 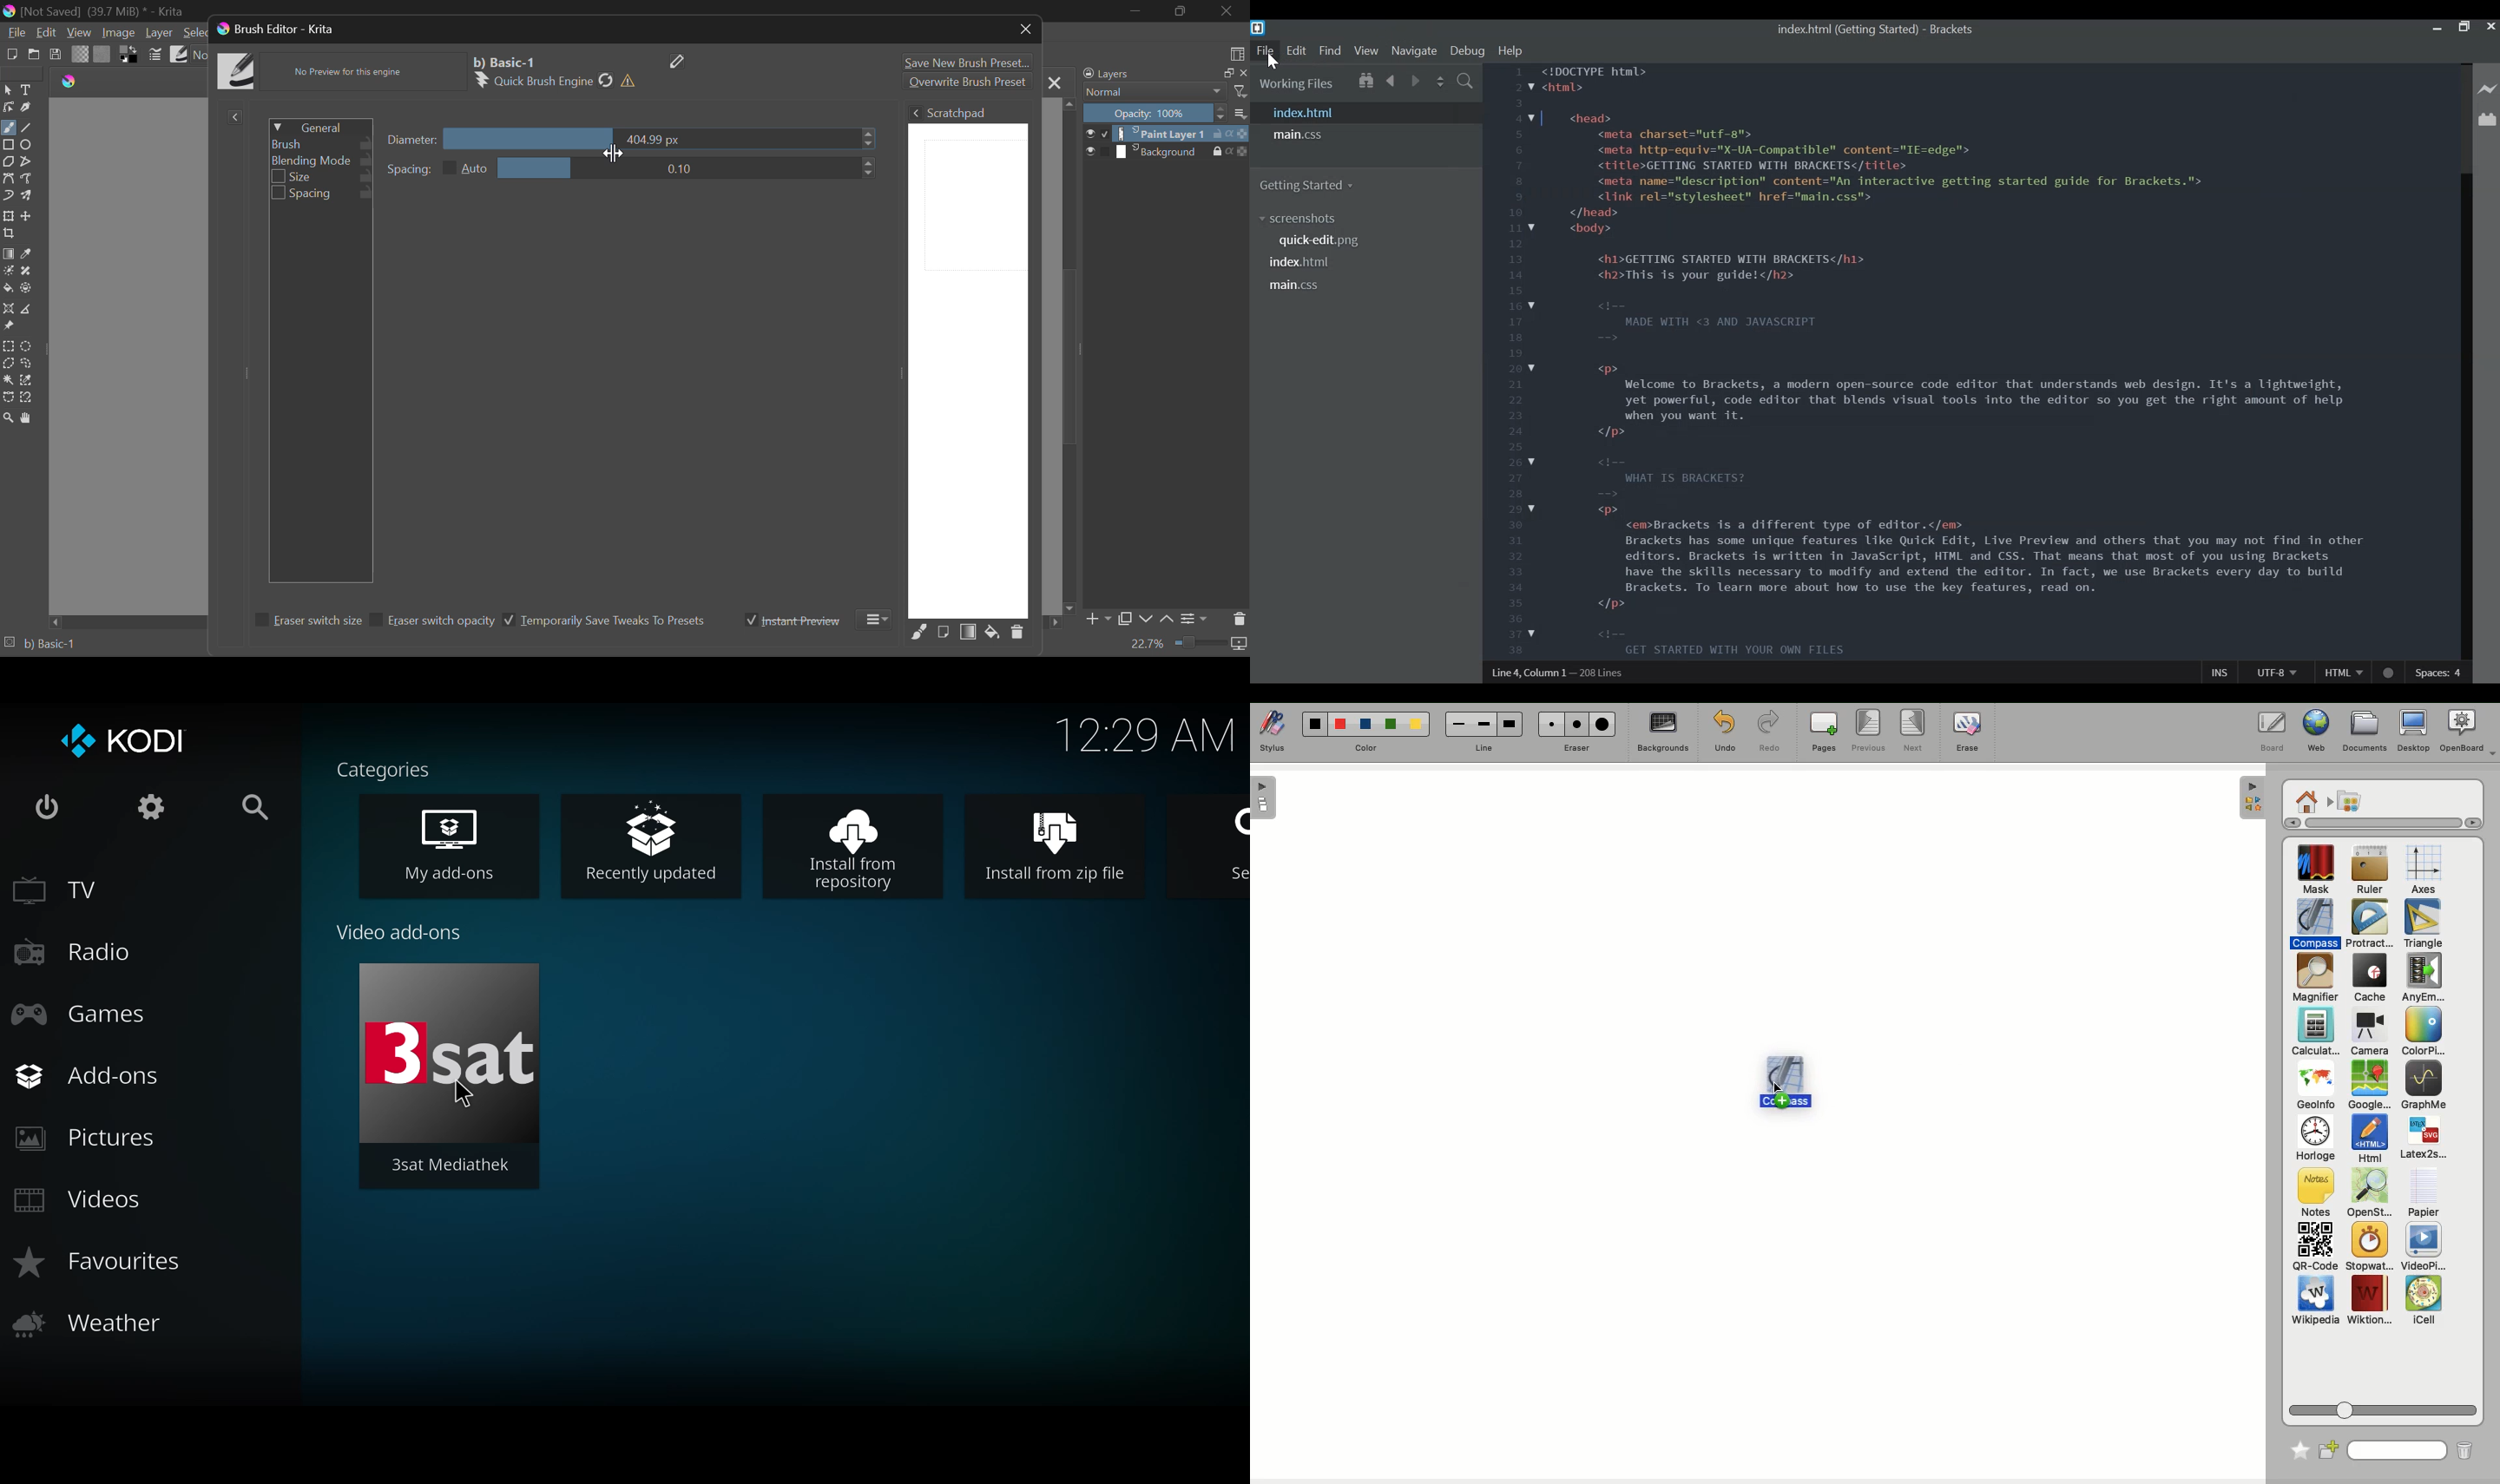 I want to click on Find, so click(x=1331, y=50).